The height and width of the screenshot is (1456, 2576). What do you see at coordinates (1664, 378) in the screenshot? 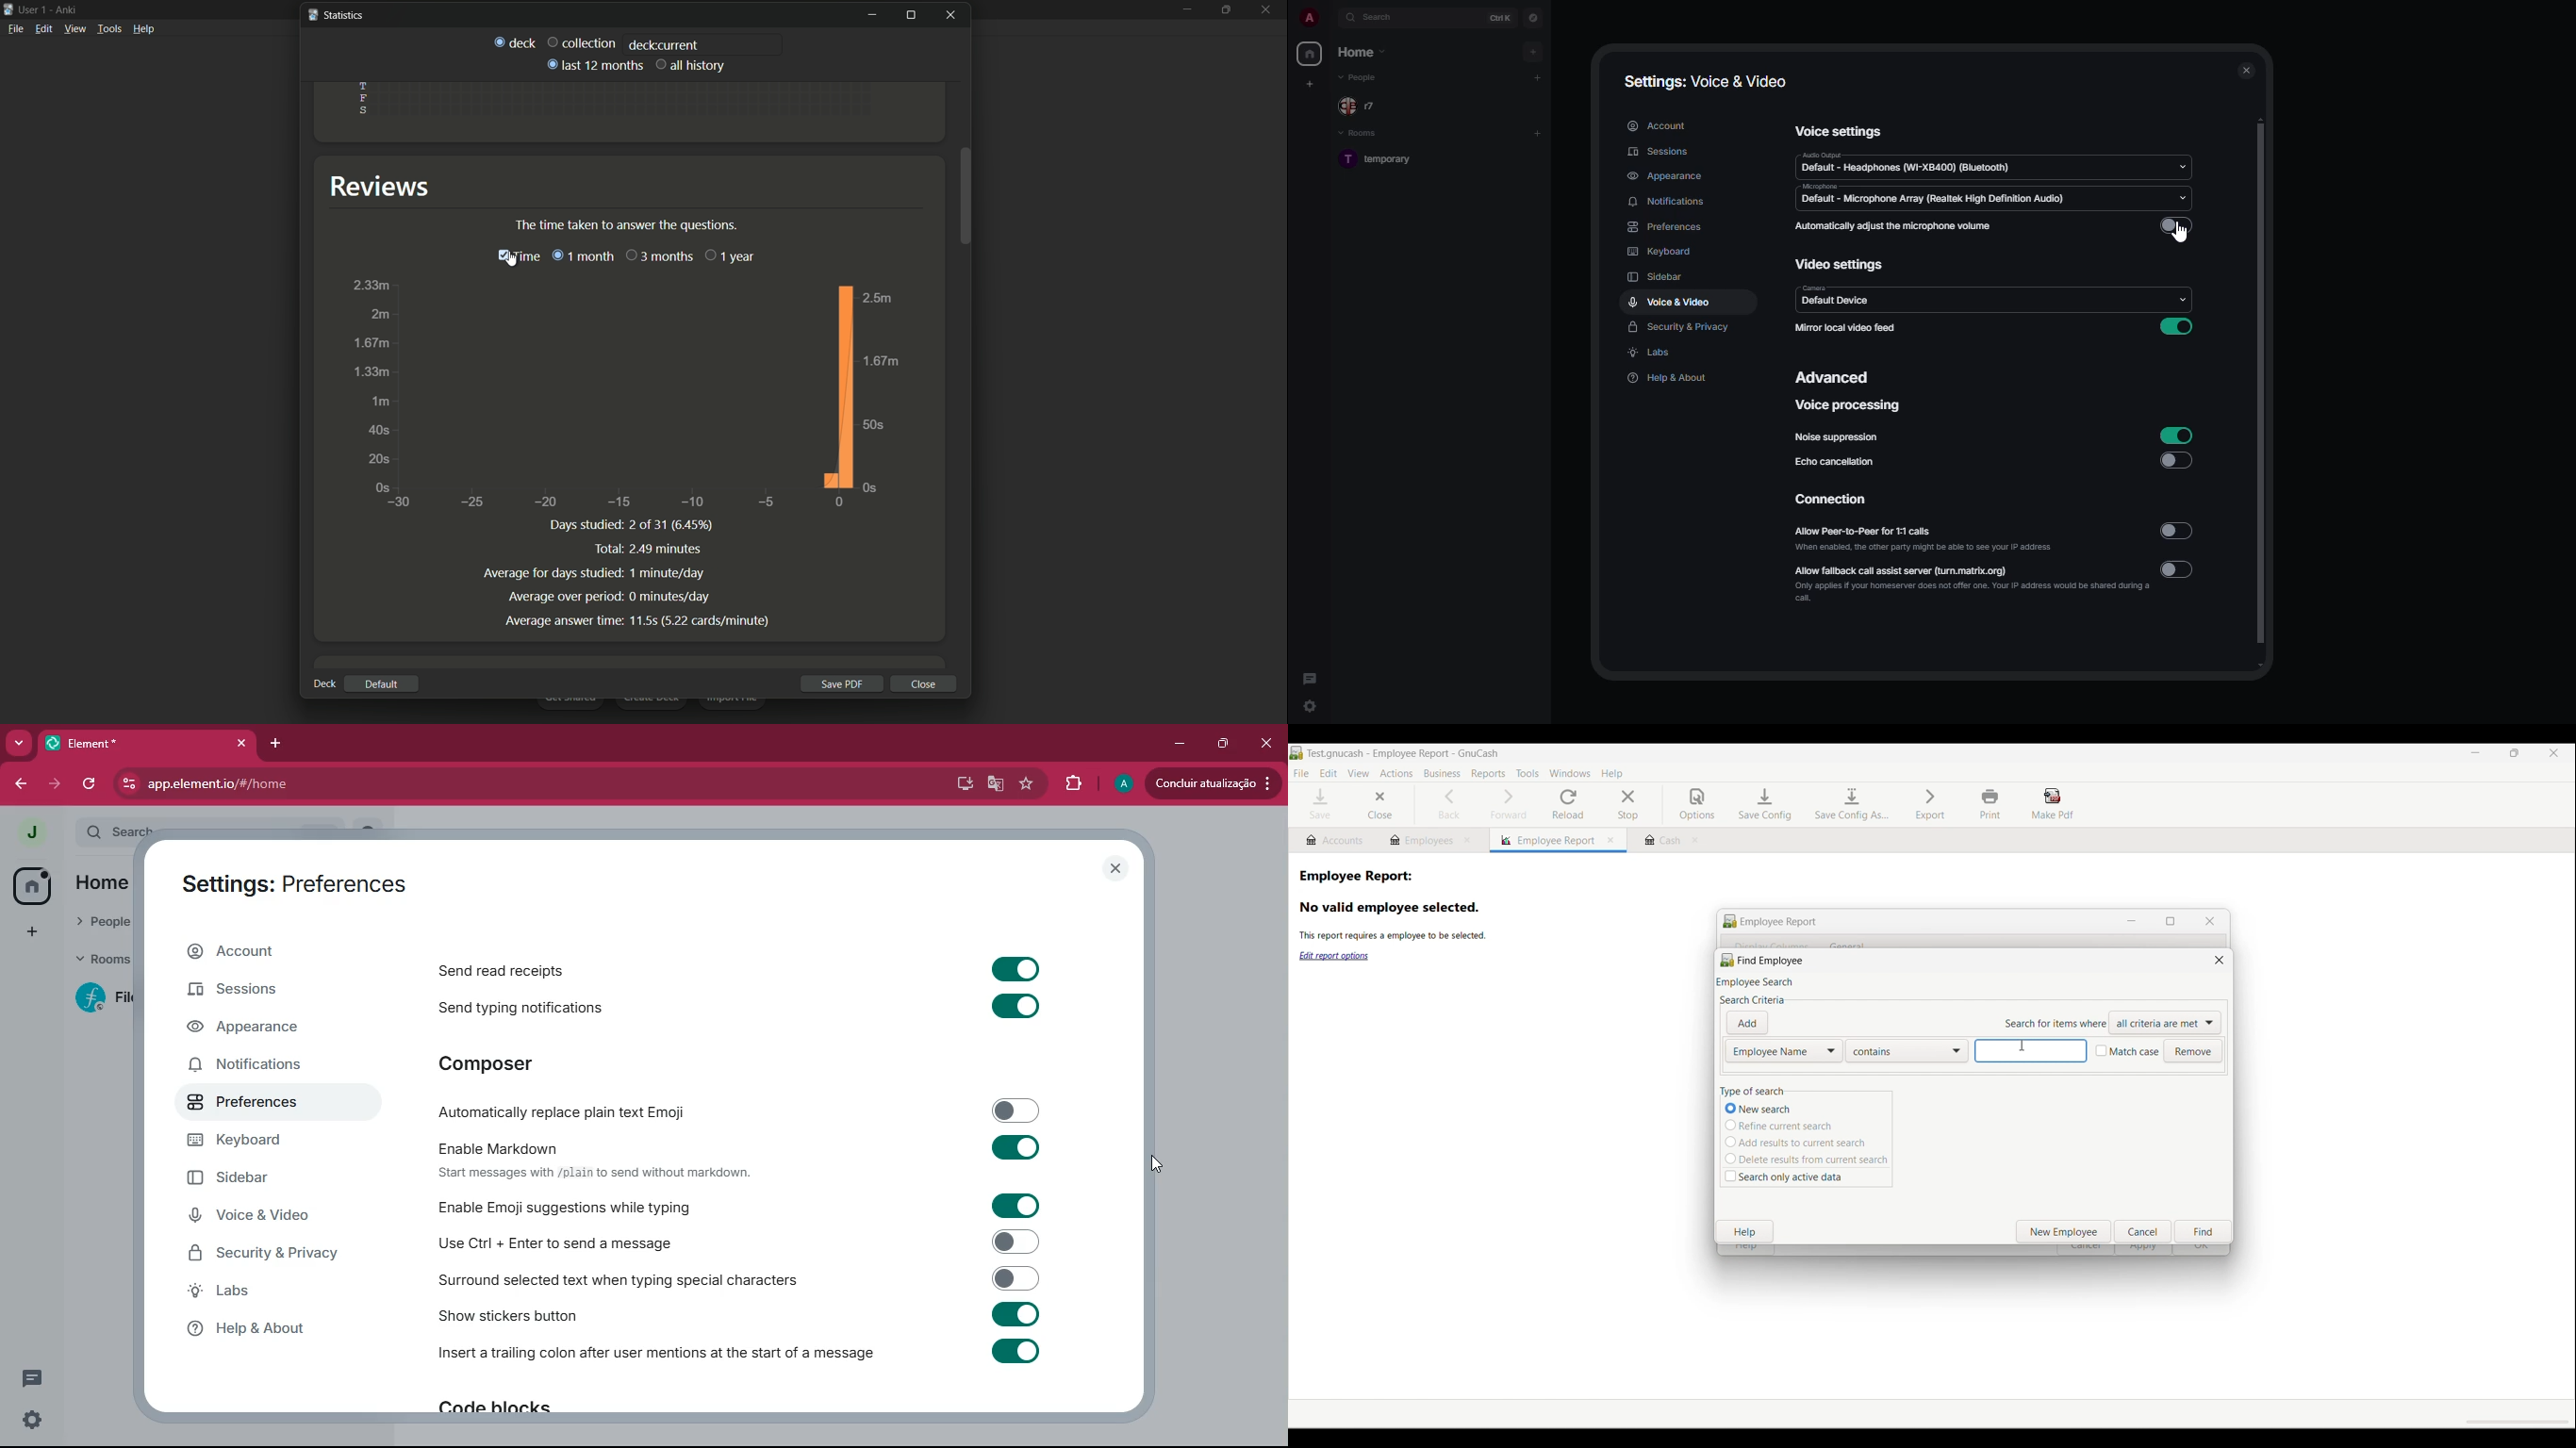
I see `help & about` at bounding box center [1664, 378].